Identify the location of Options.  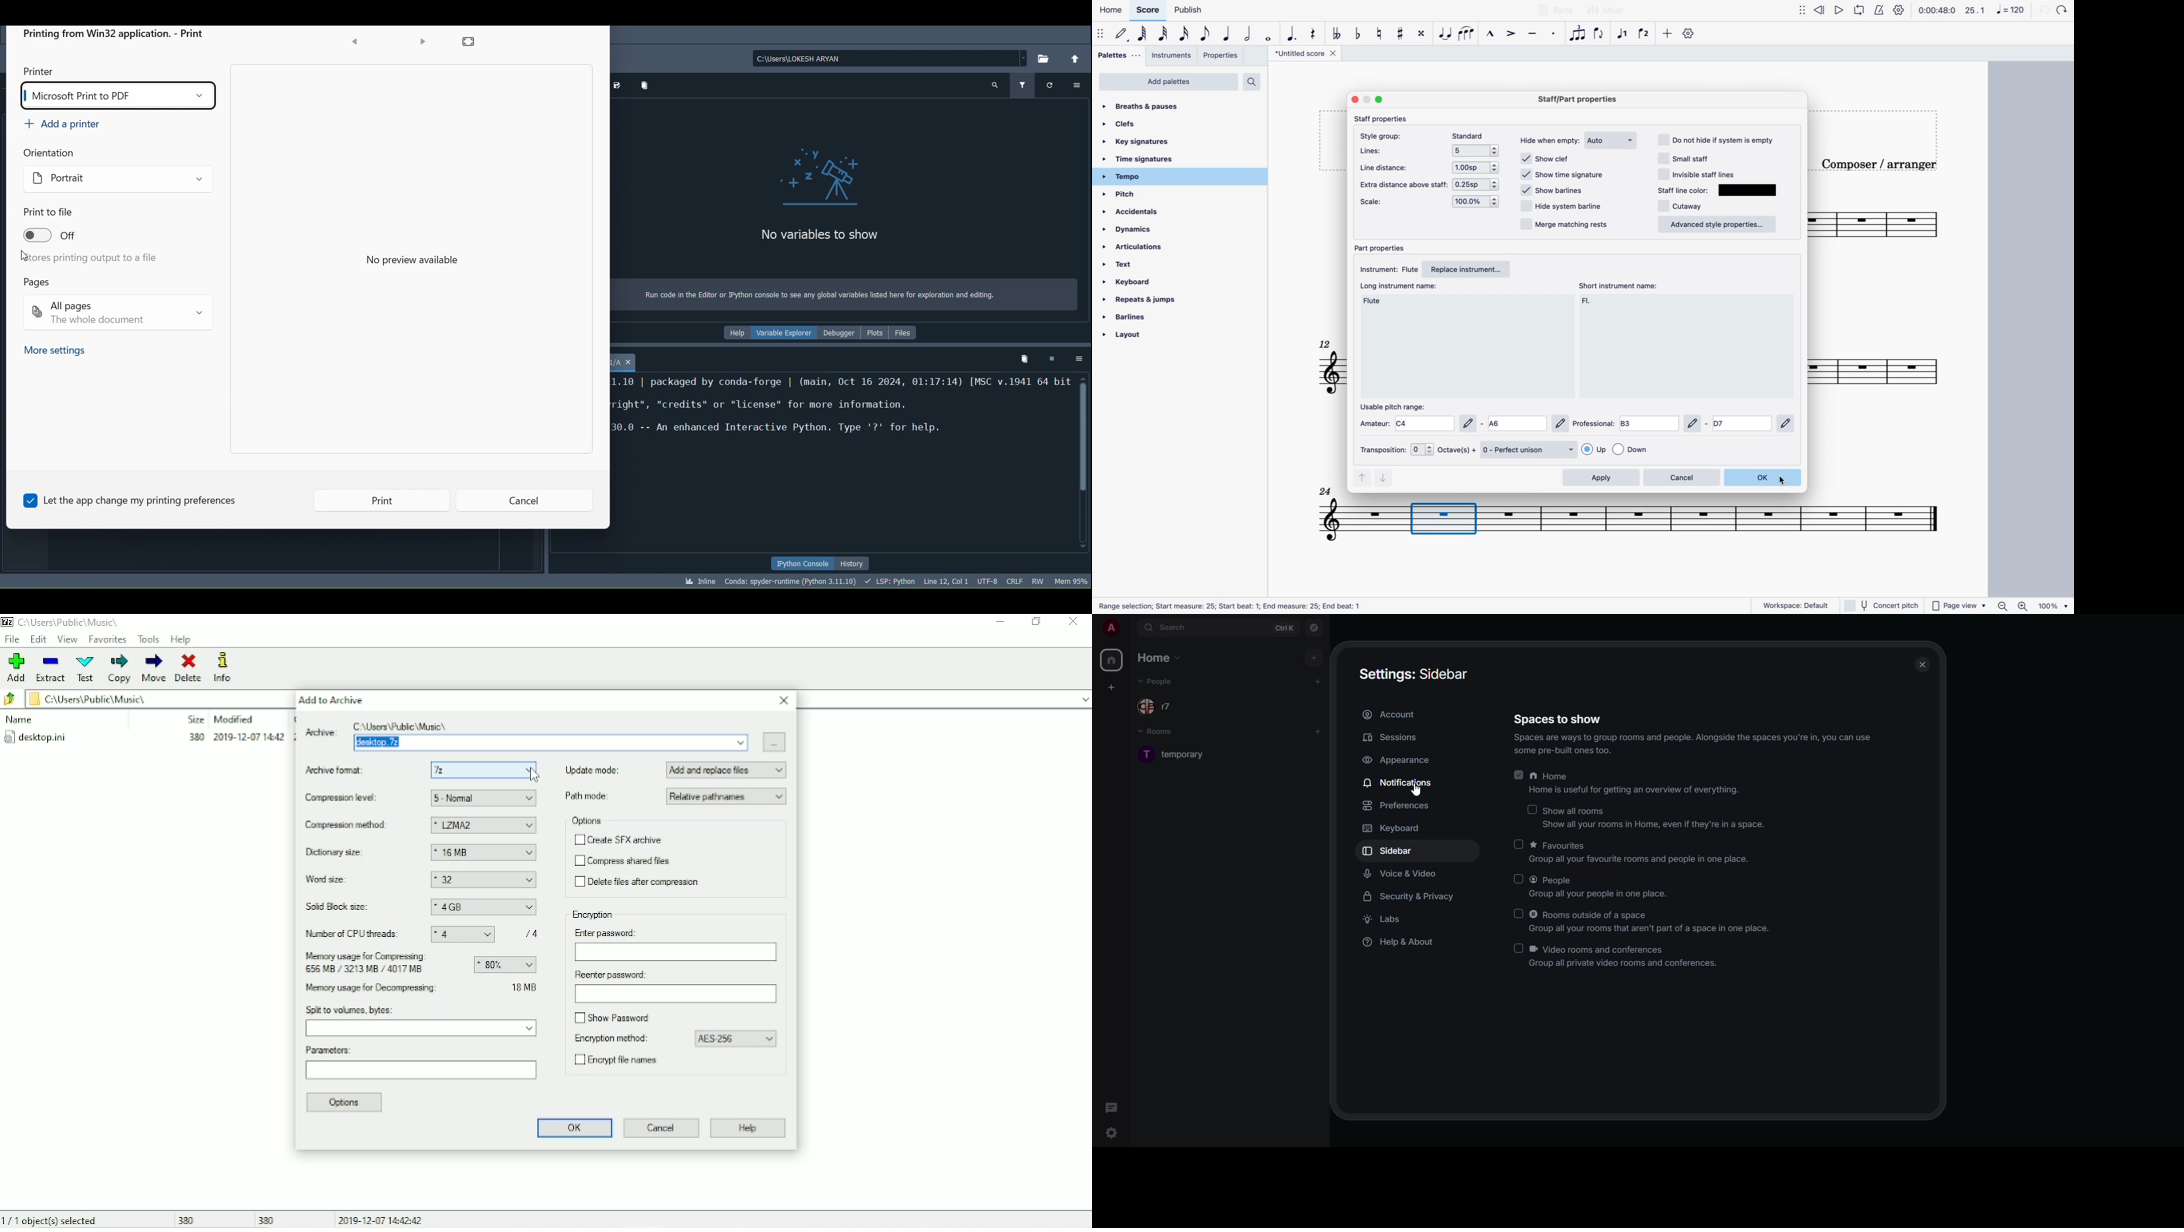
(1082, 359).